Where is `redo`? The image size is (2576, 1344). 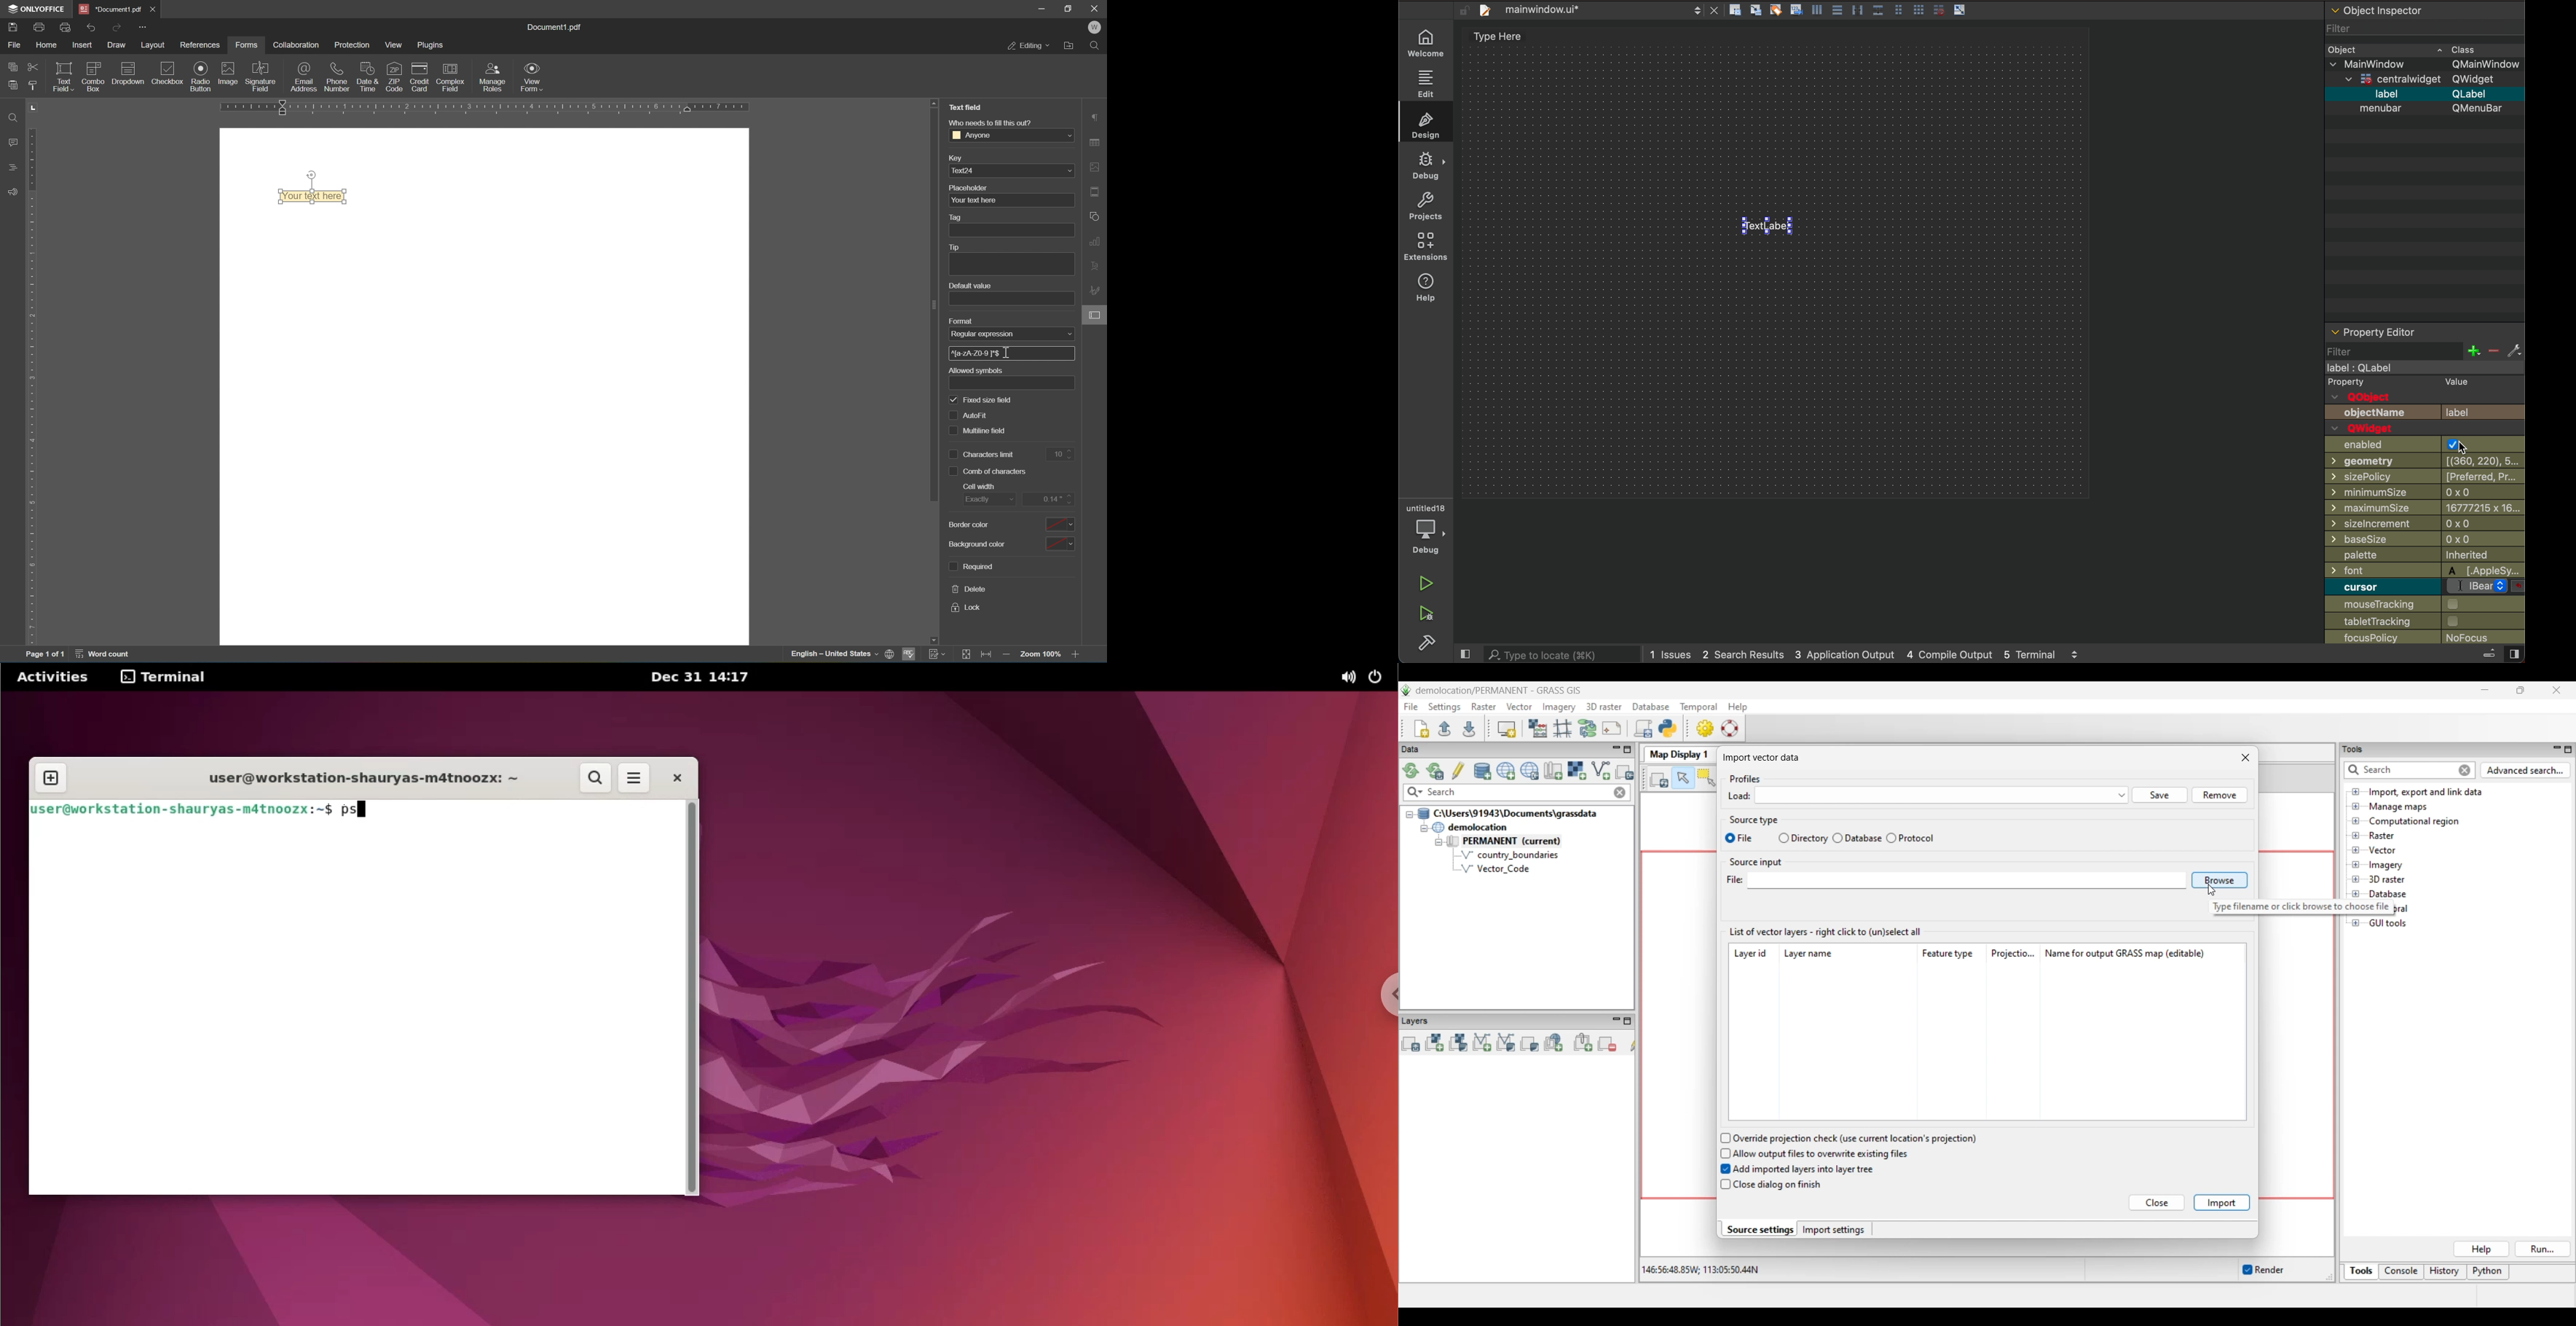 redo is located at coordinates (119, 27).